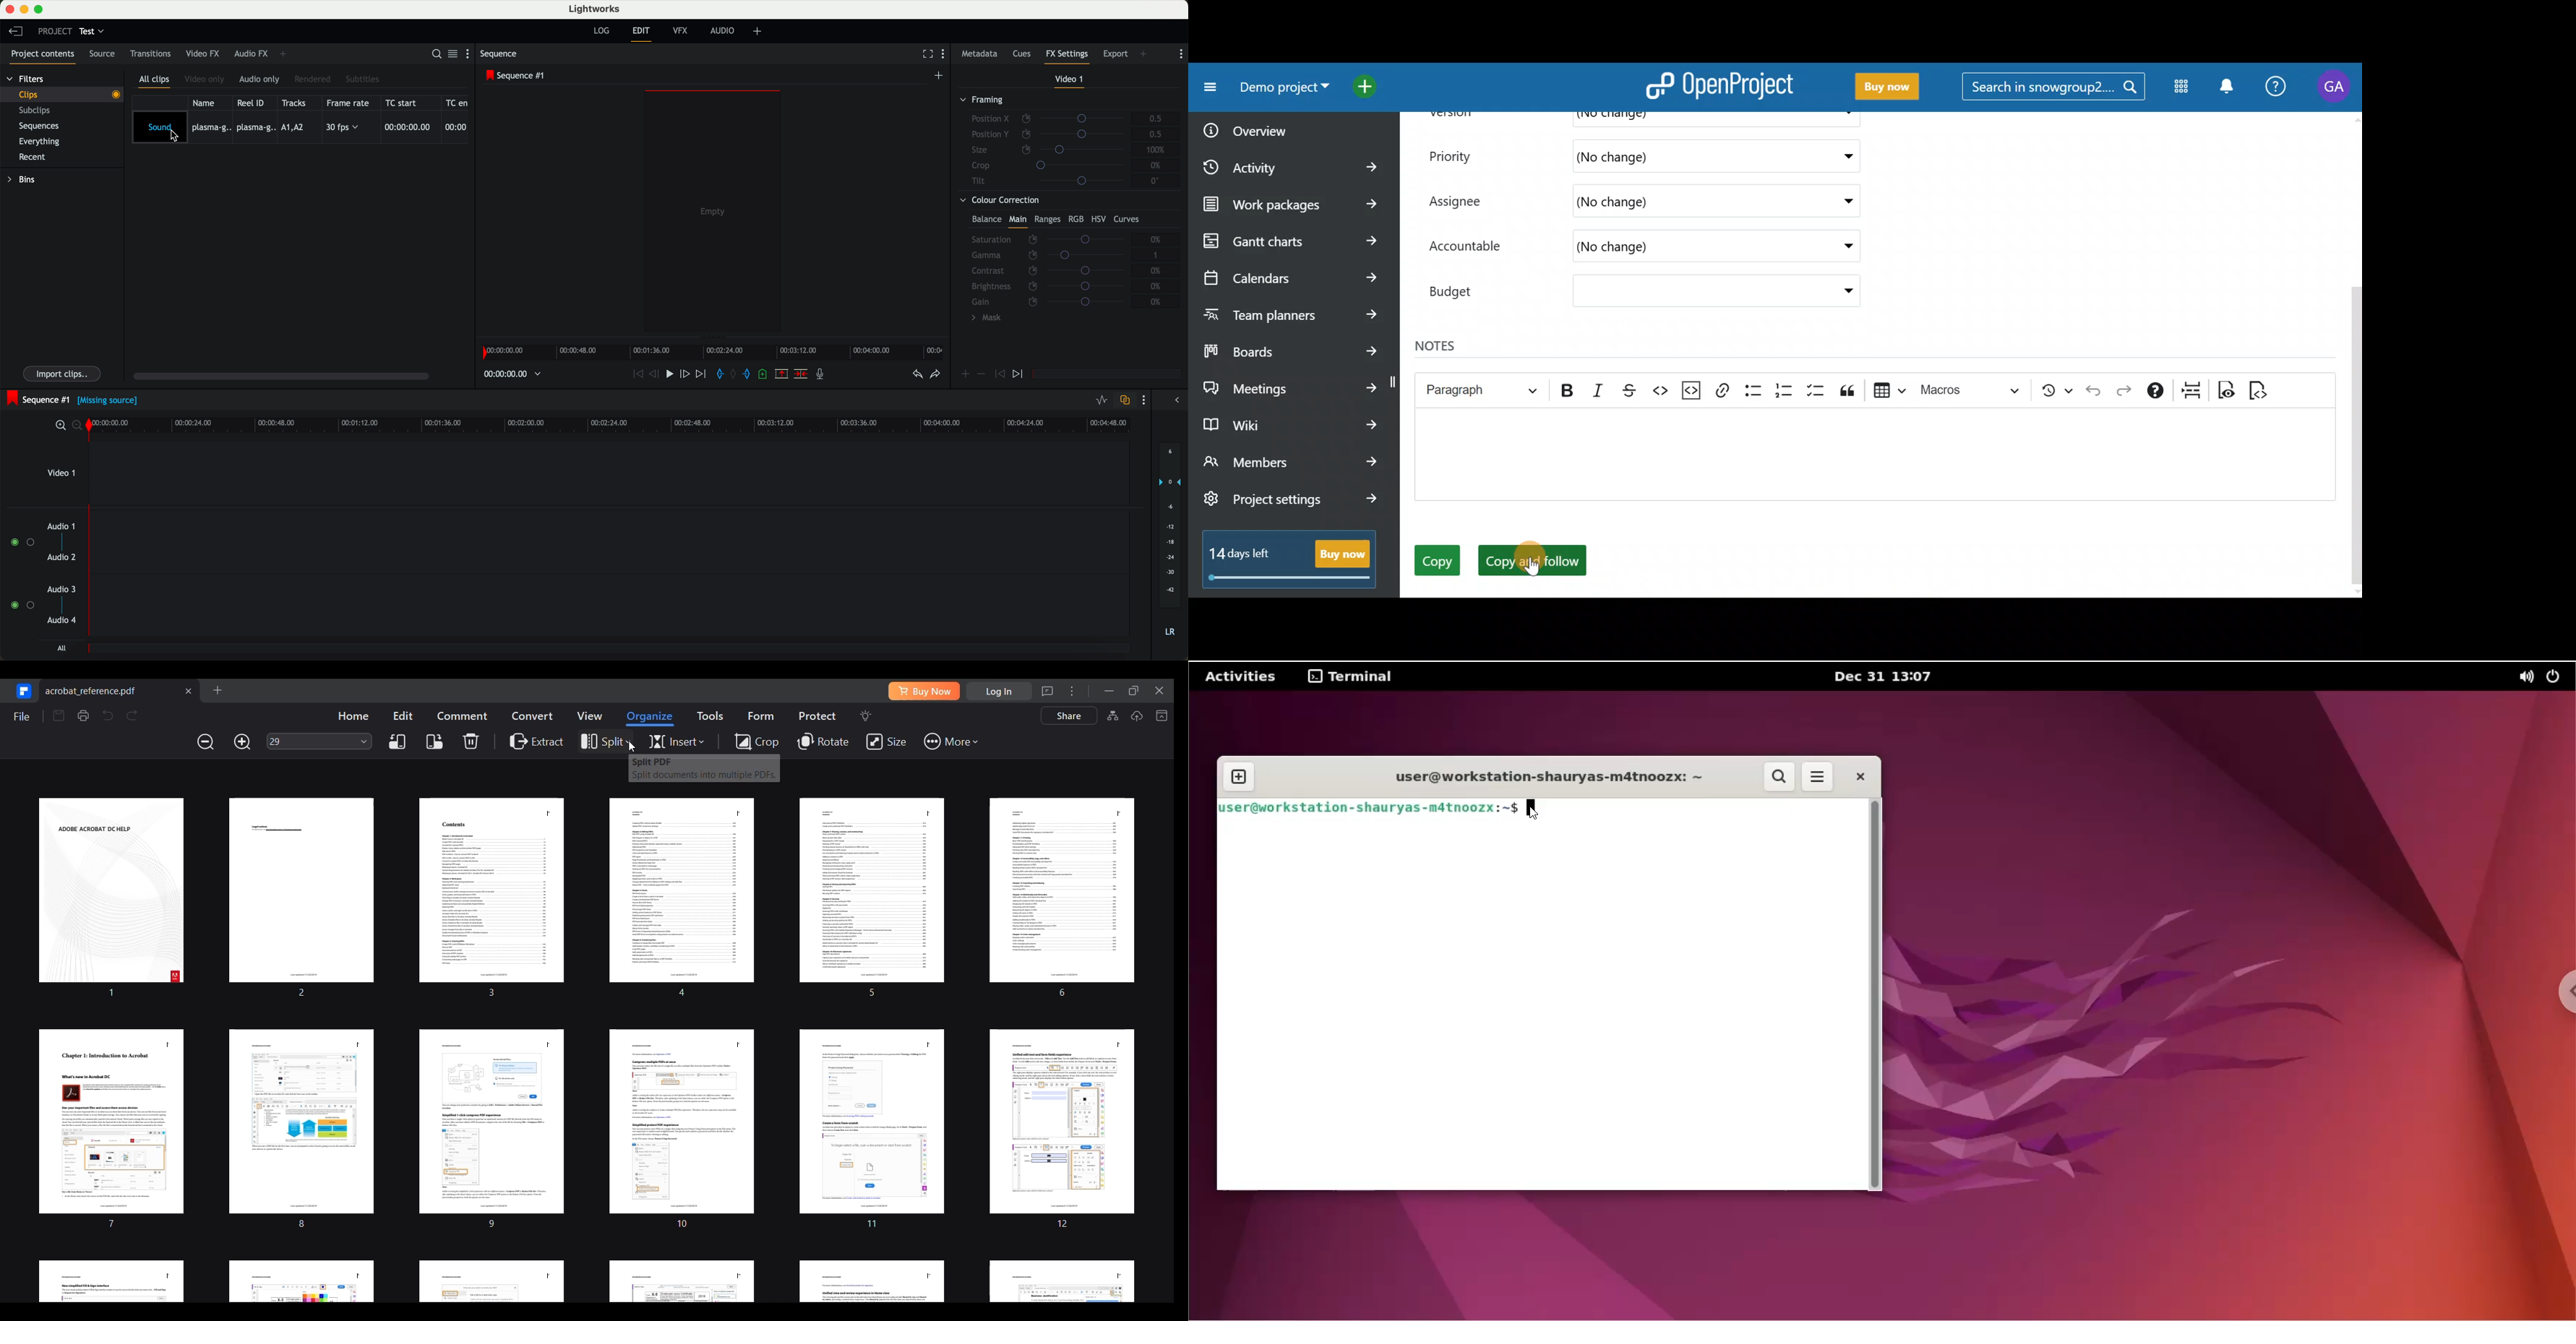 The height and width of the screenshot is (1344, 2576). Describe the element at coordinates (457, 102) in the screenshot. I see `TC en` at that location.